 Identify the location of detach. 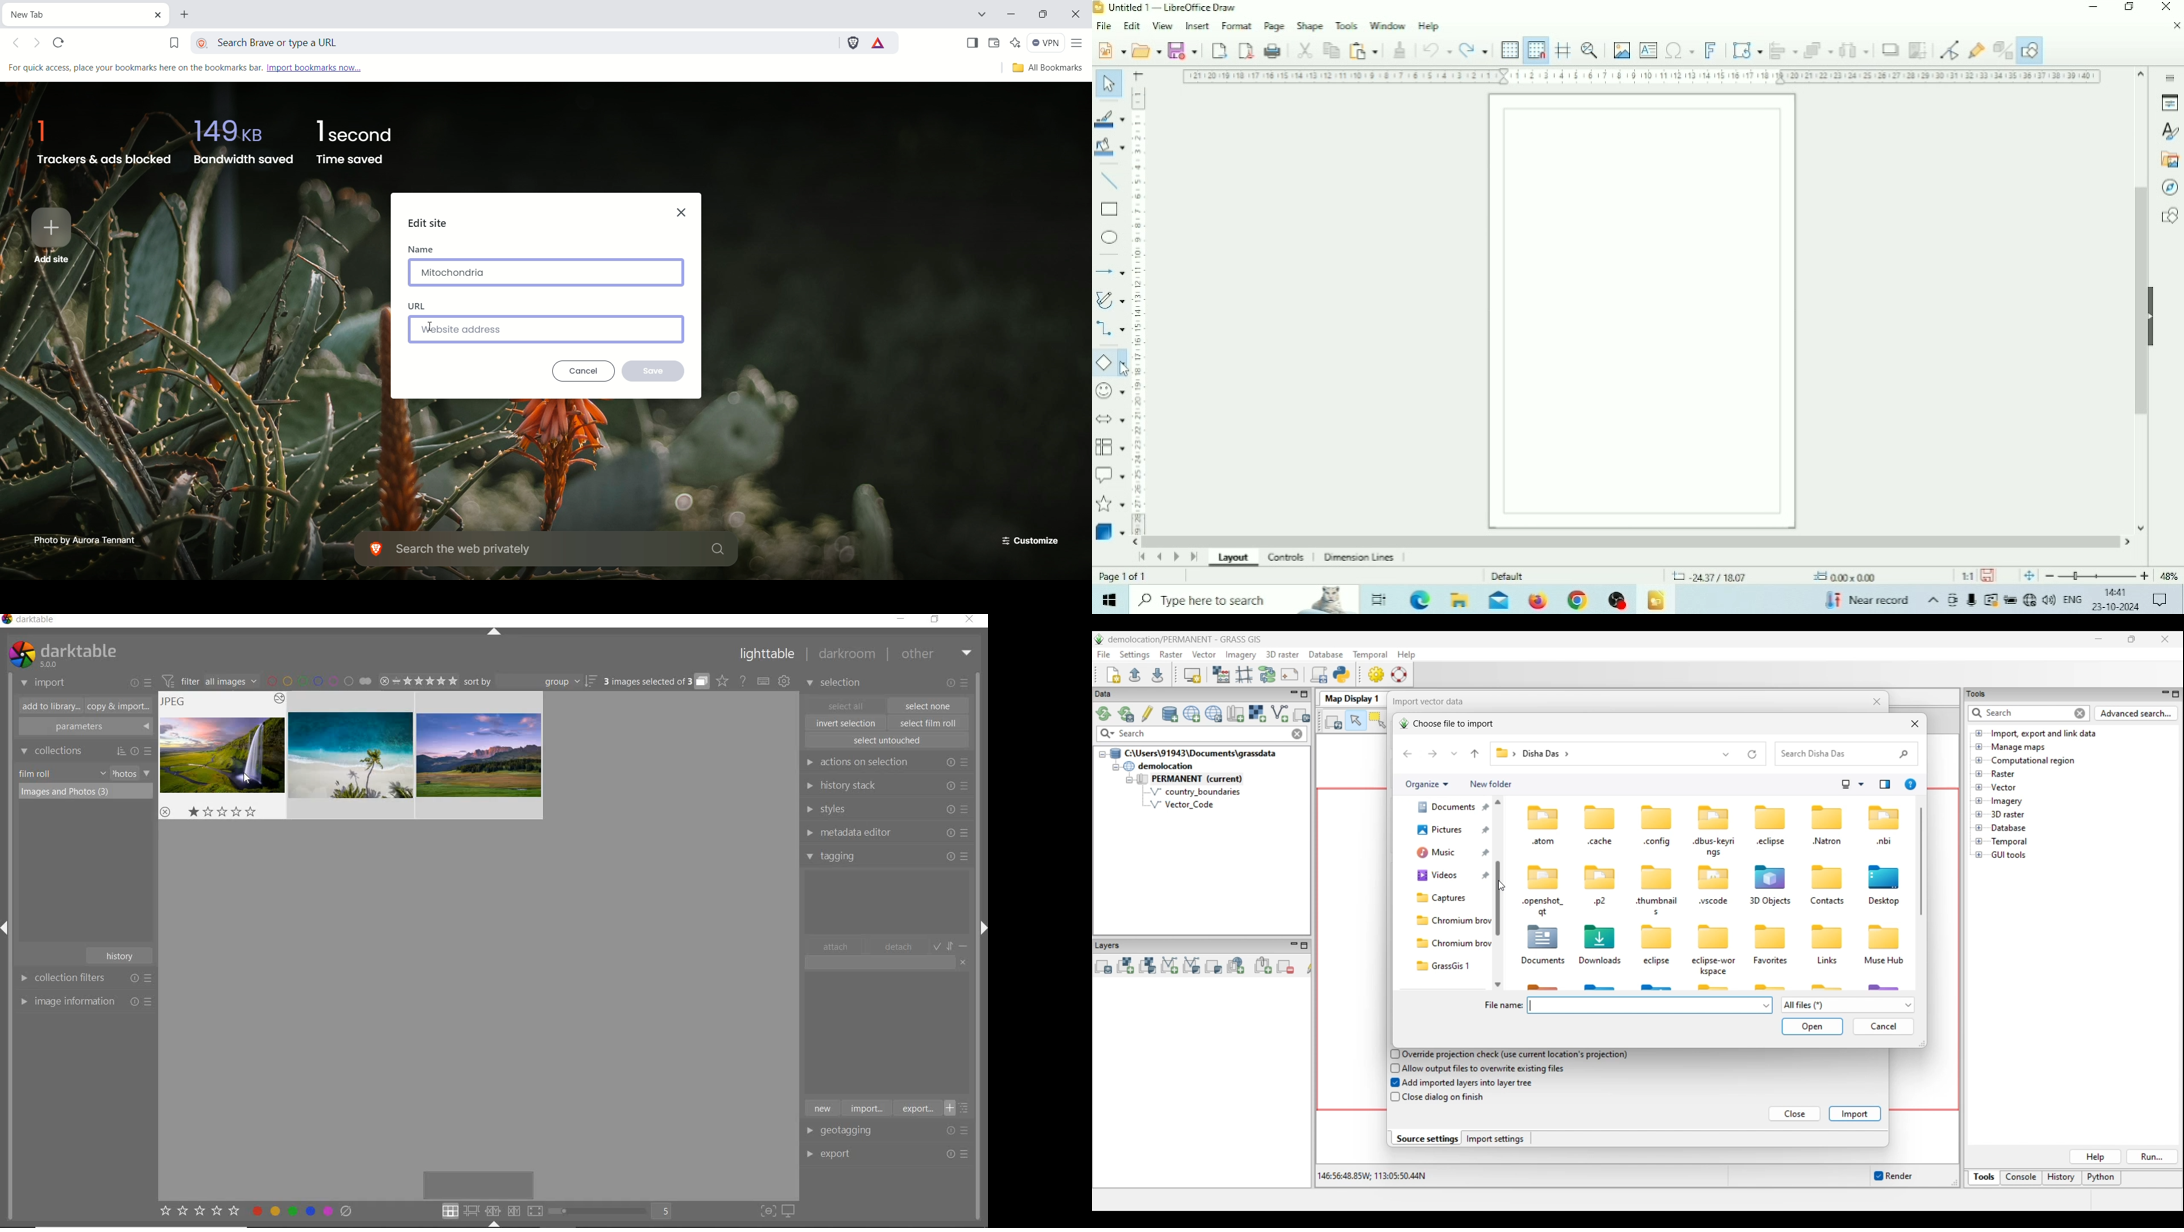
(899, 947).